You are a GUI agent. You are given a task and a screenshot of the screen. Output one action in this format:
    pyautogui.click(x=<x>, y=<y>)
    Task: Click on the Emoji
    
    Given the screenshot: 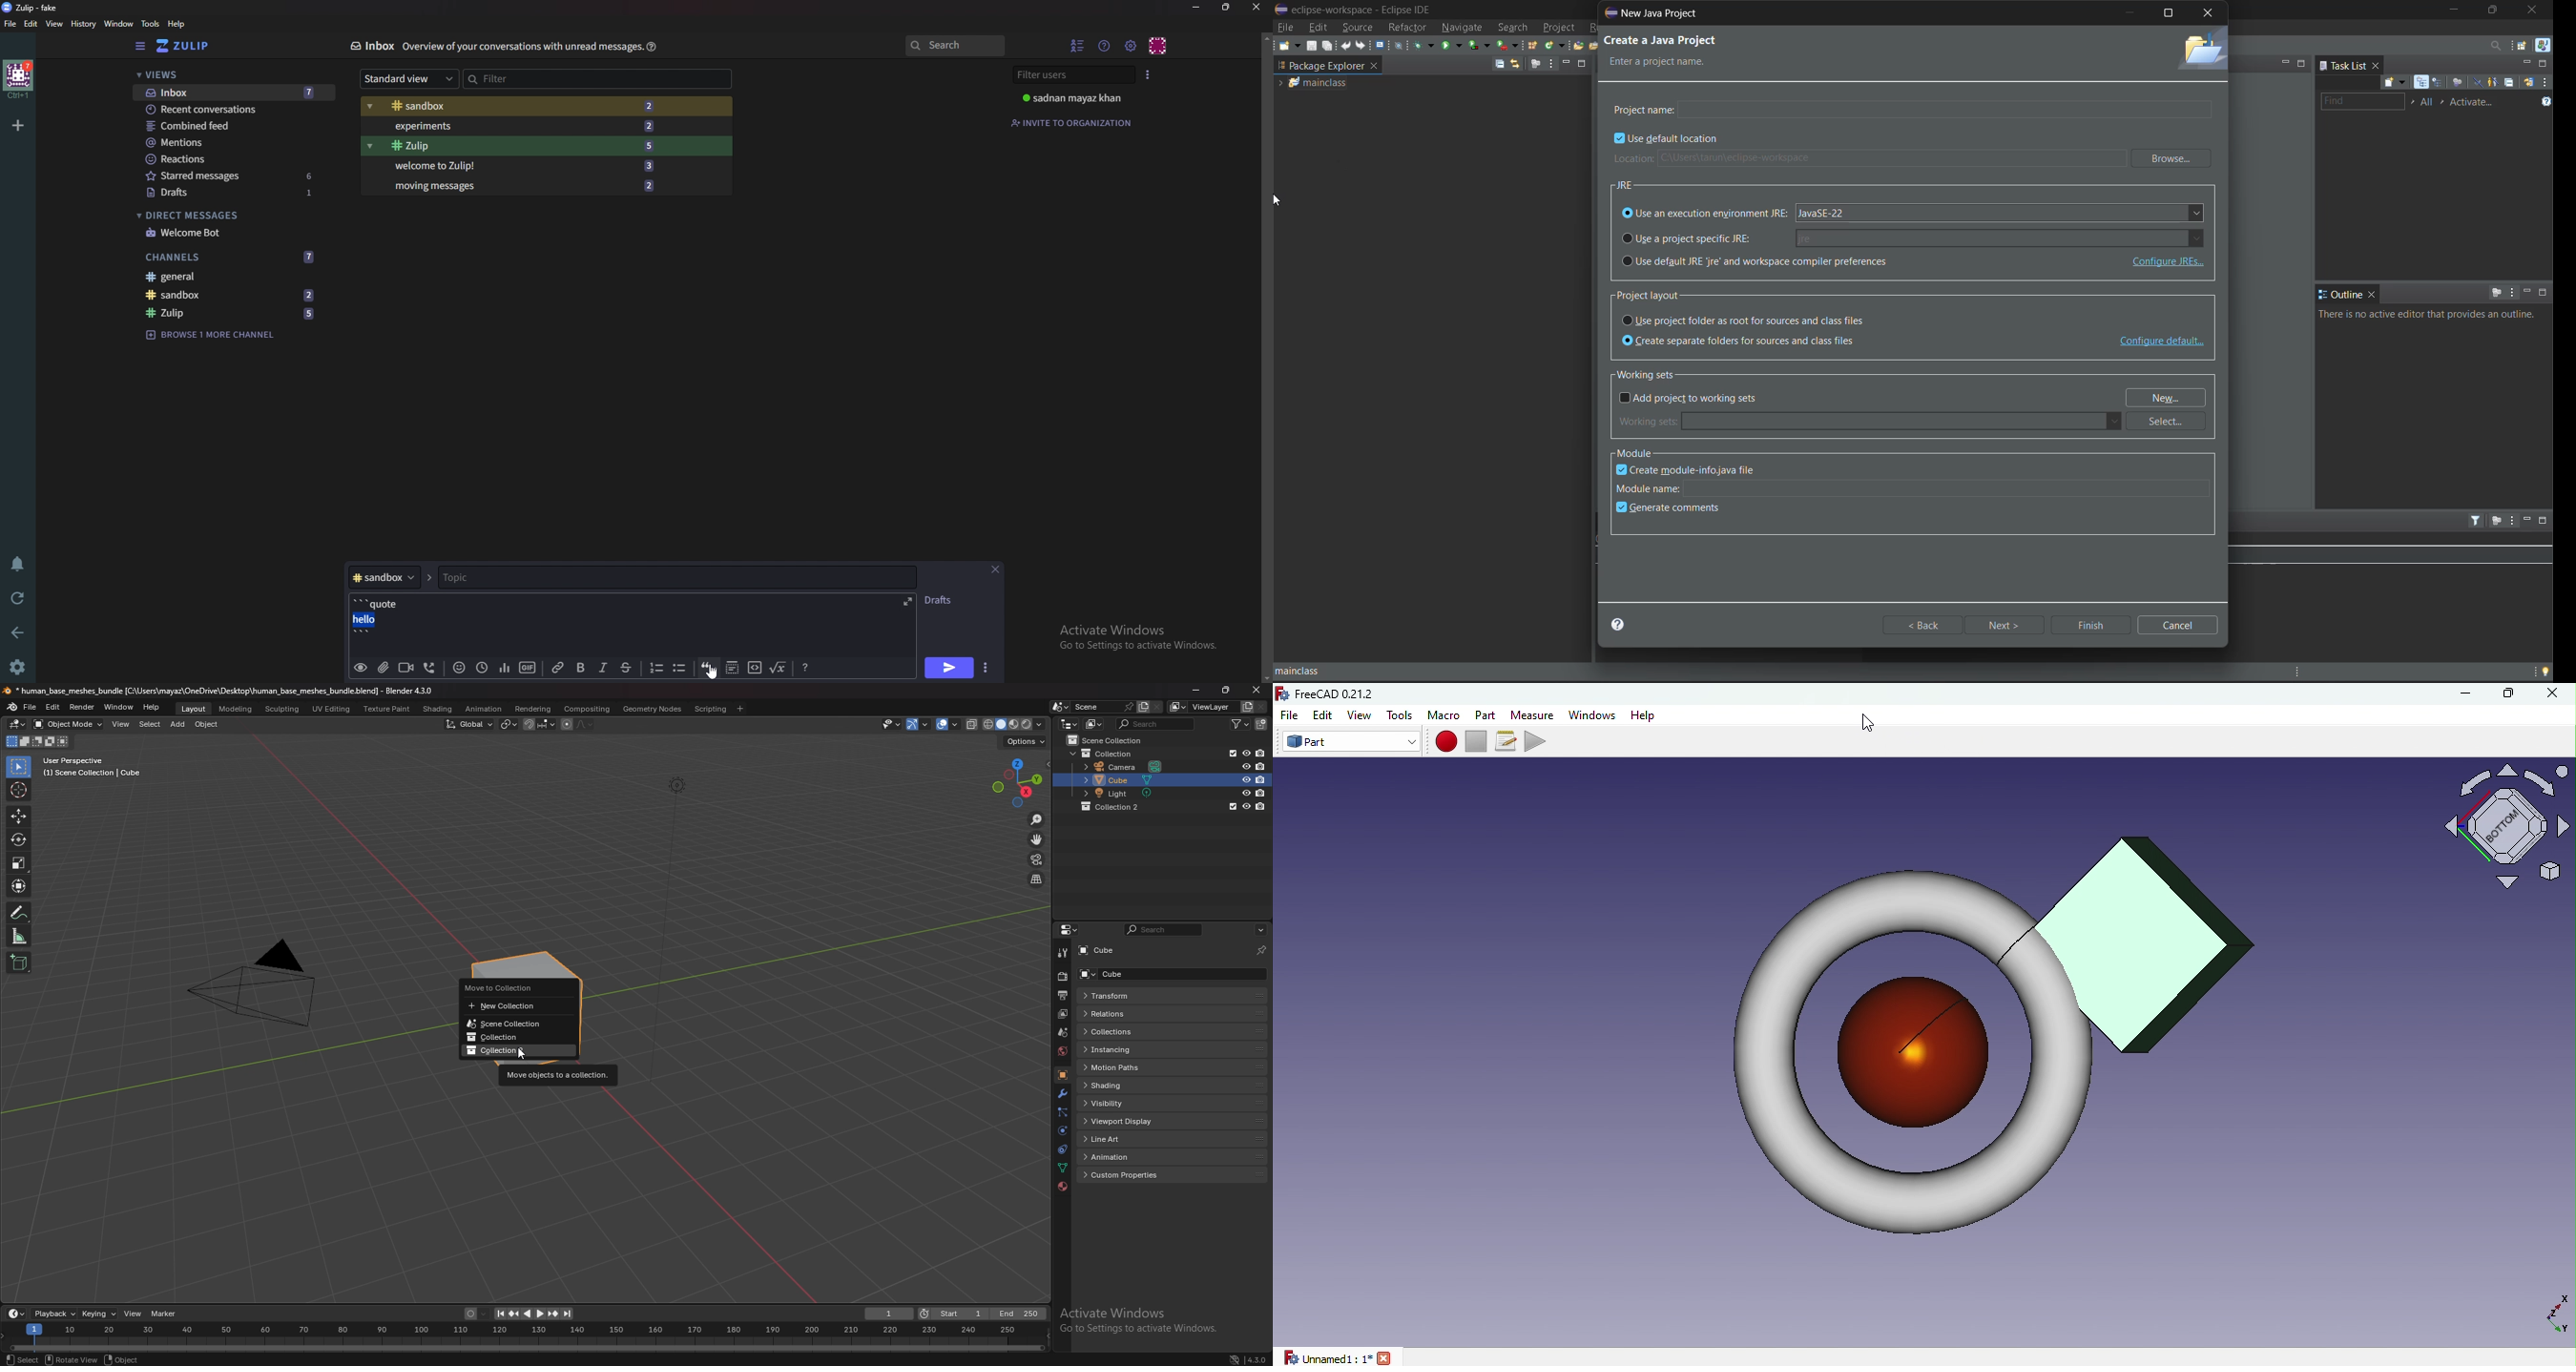 What is the action you would take?
    pyautogui.click(x=460, y=667)
    